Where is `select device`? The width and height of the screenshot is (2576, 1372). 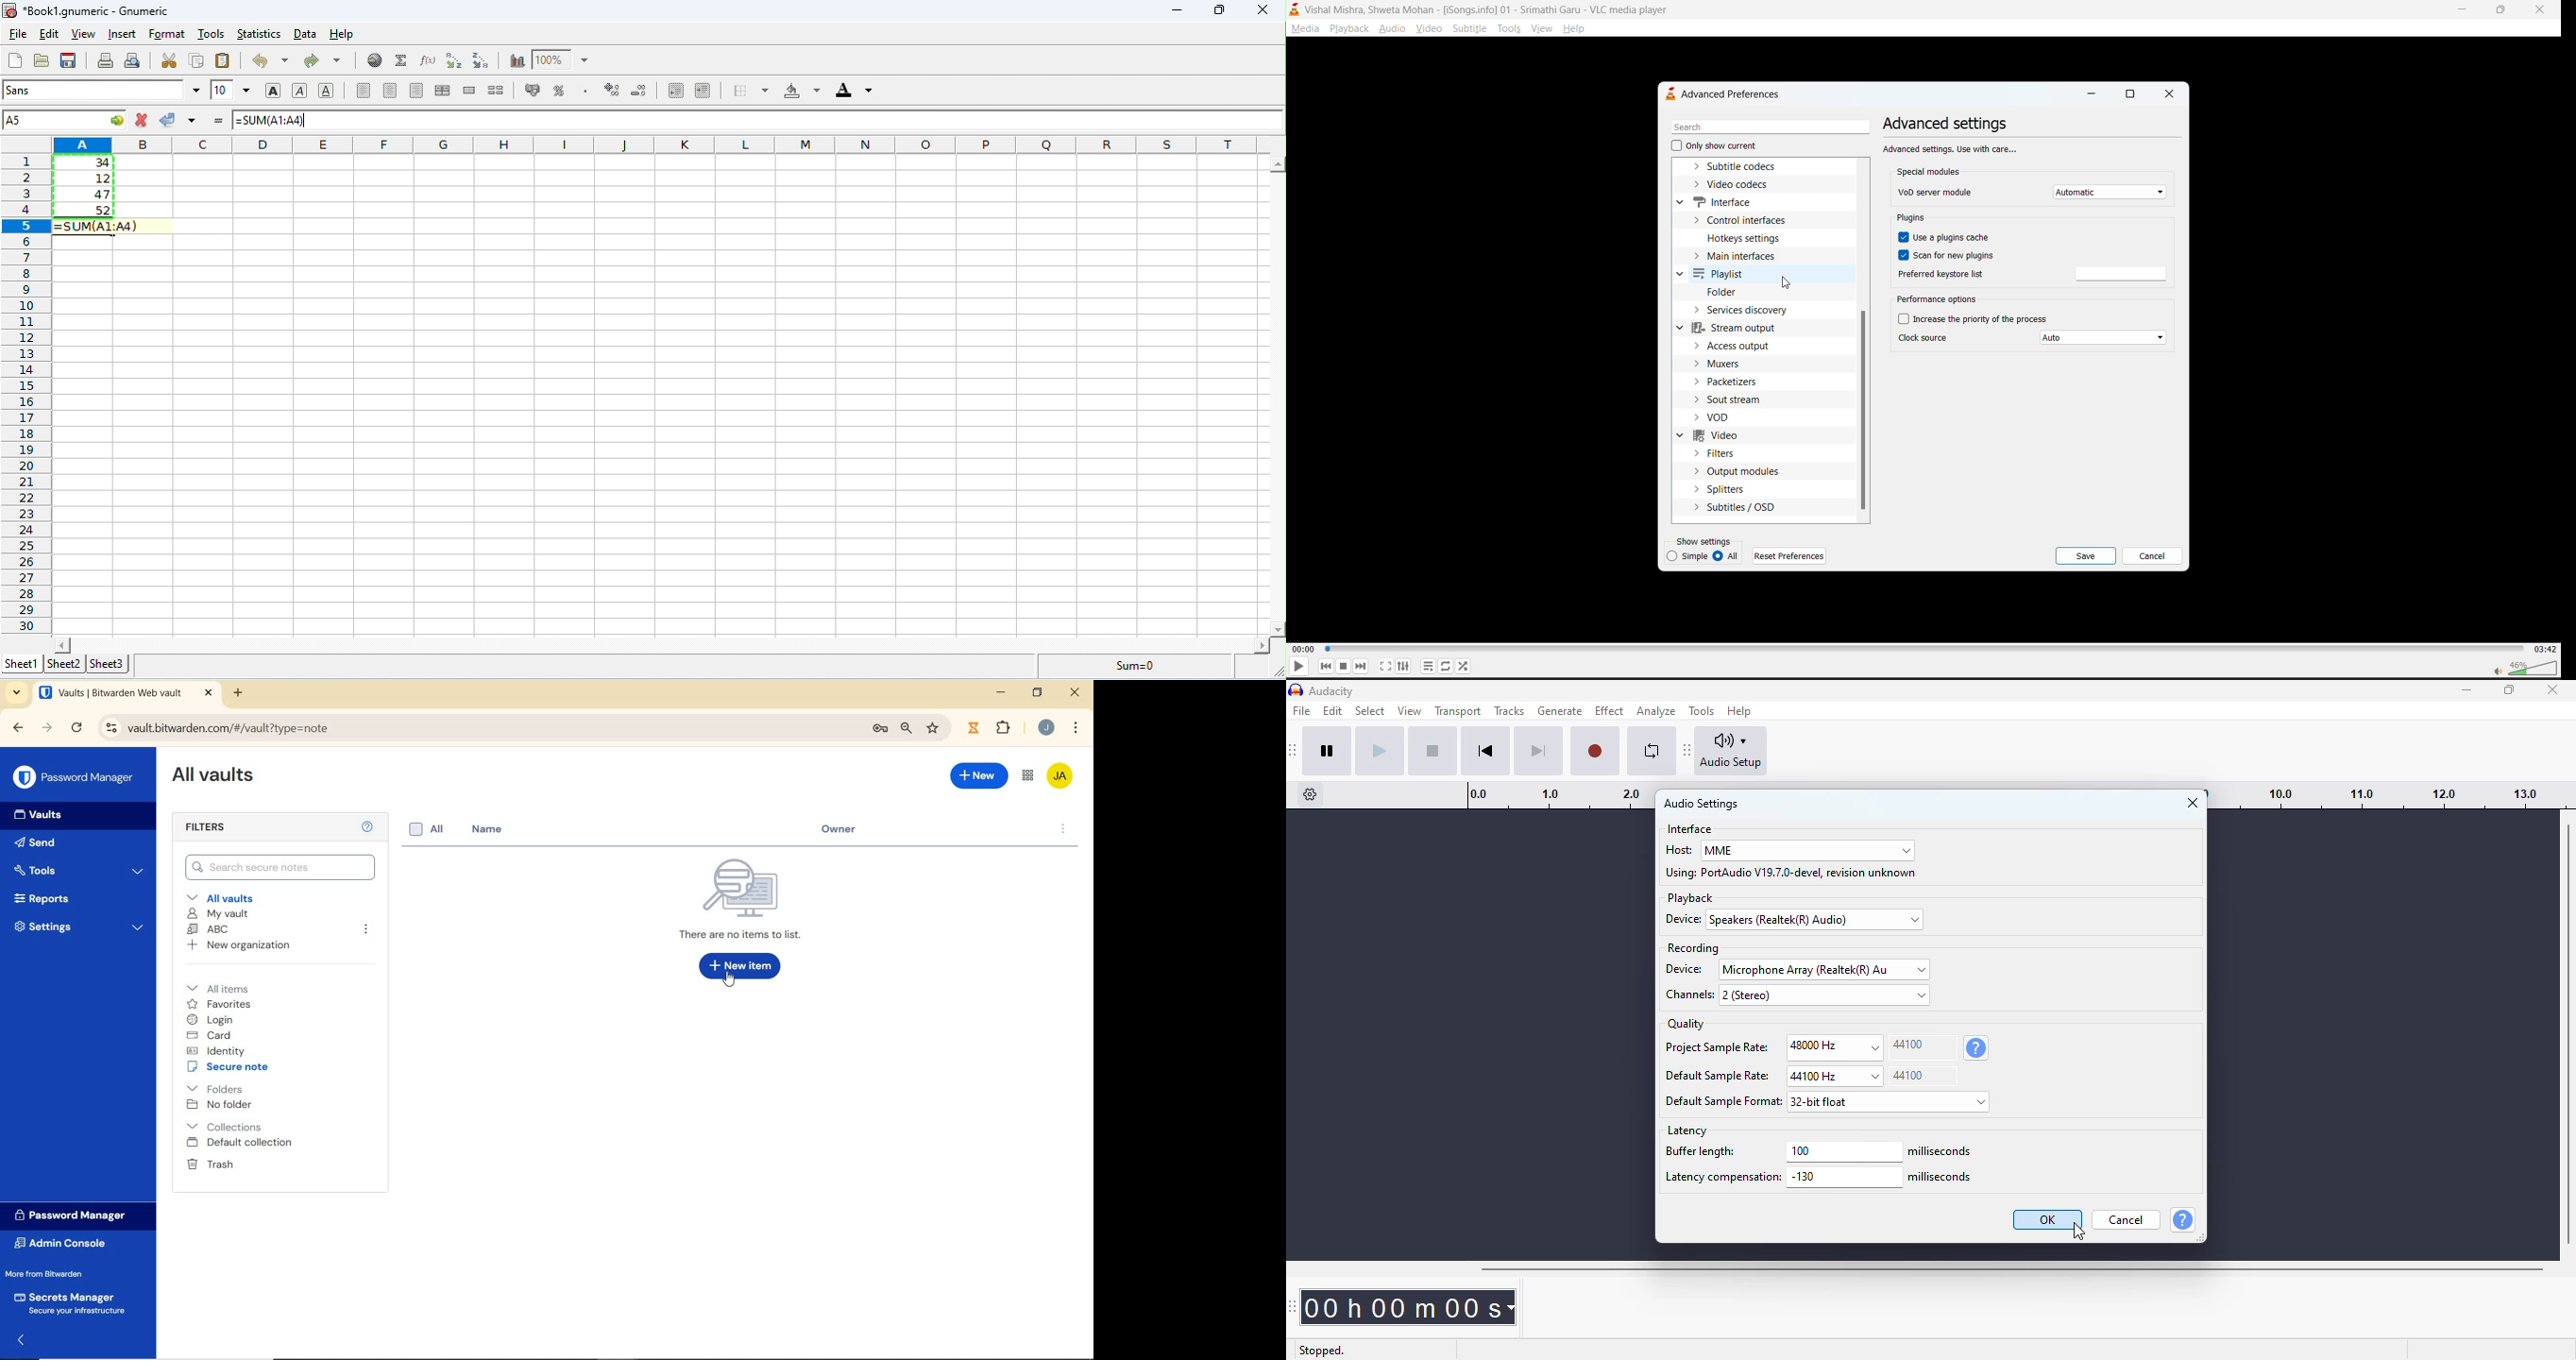 select device is located at coordinates (1824, 969).